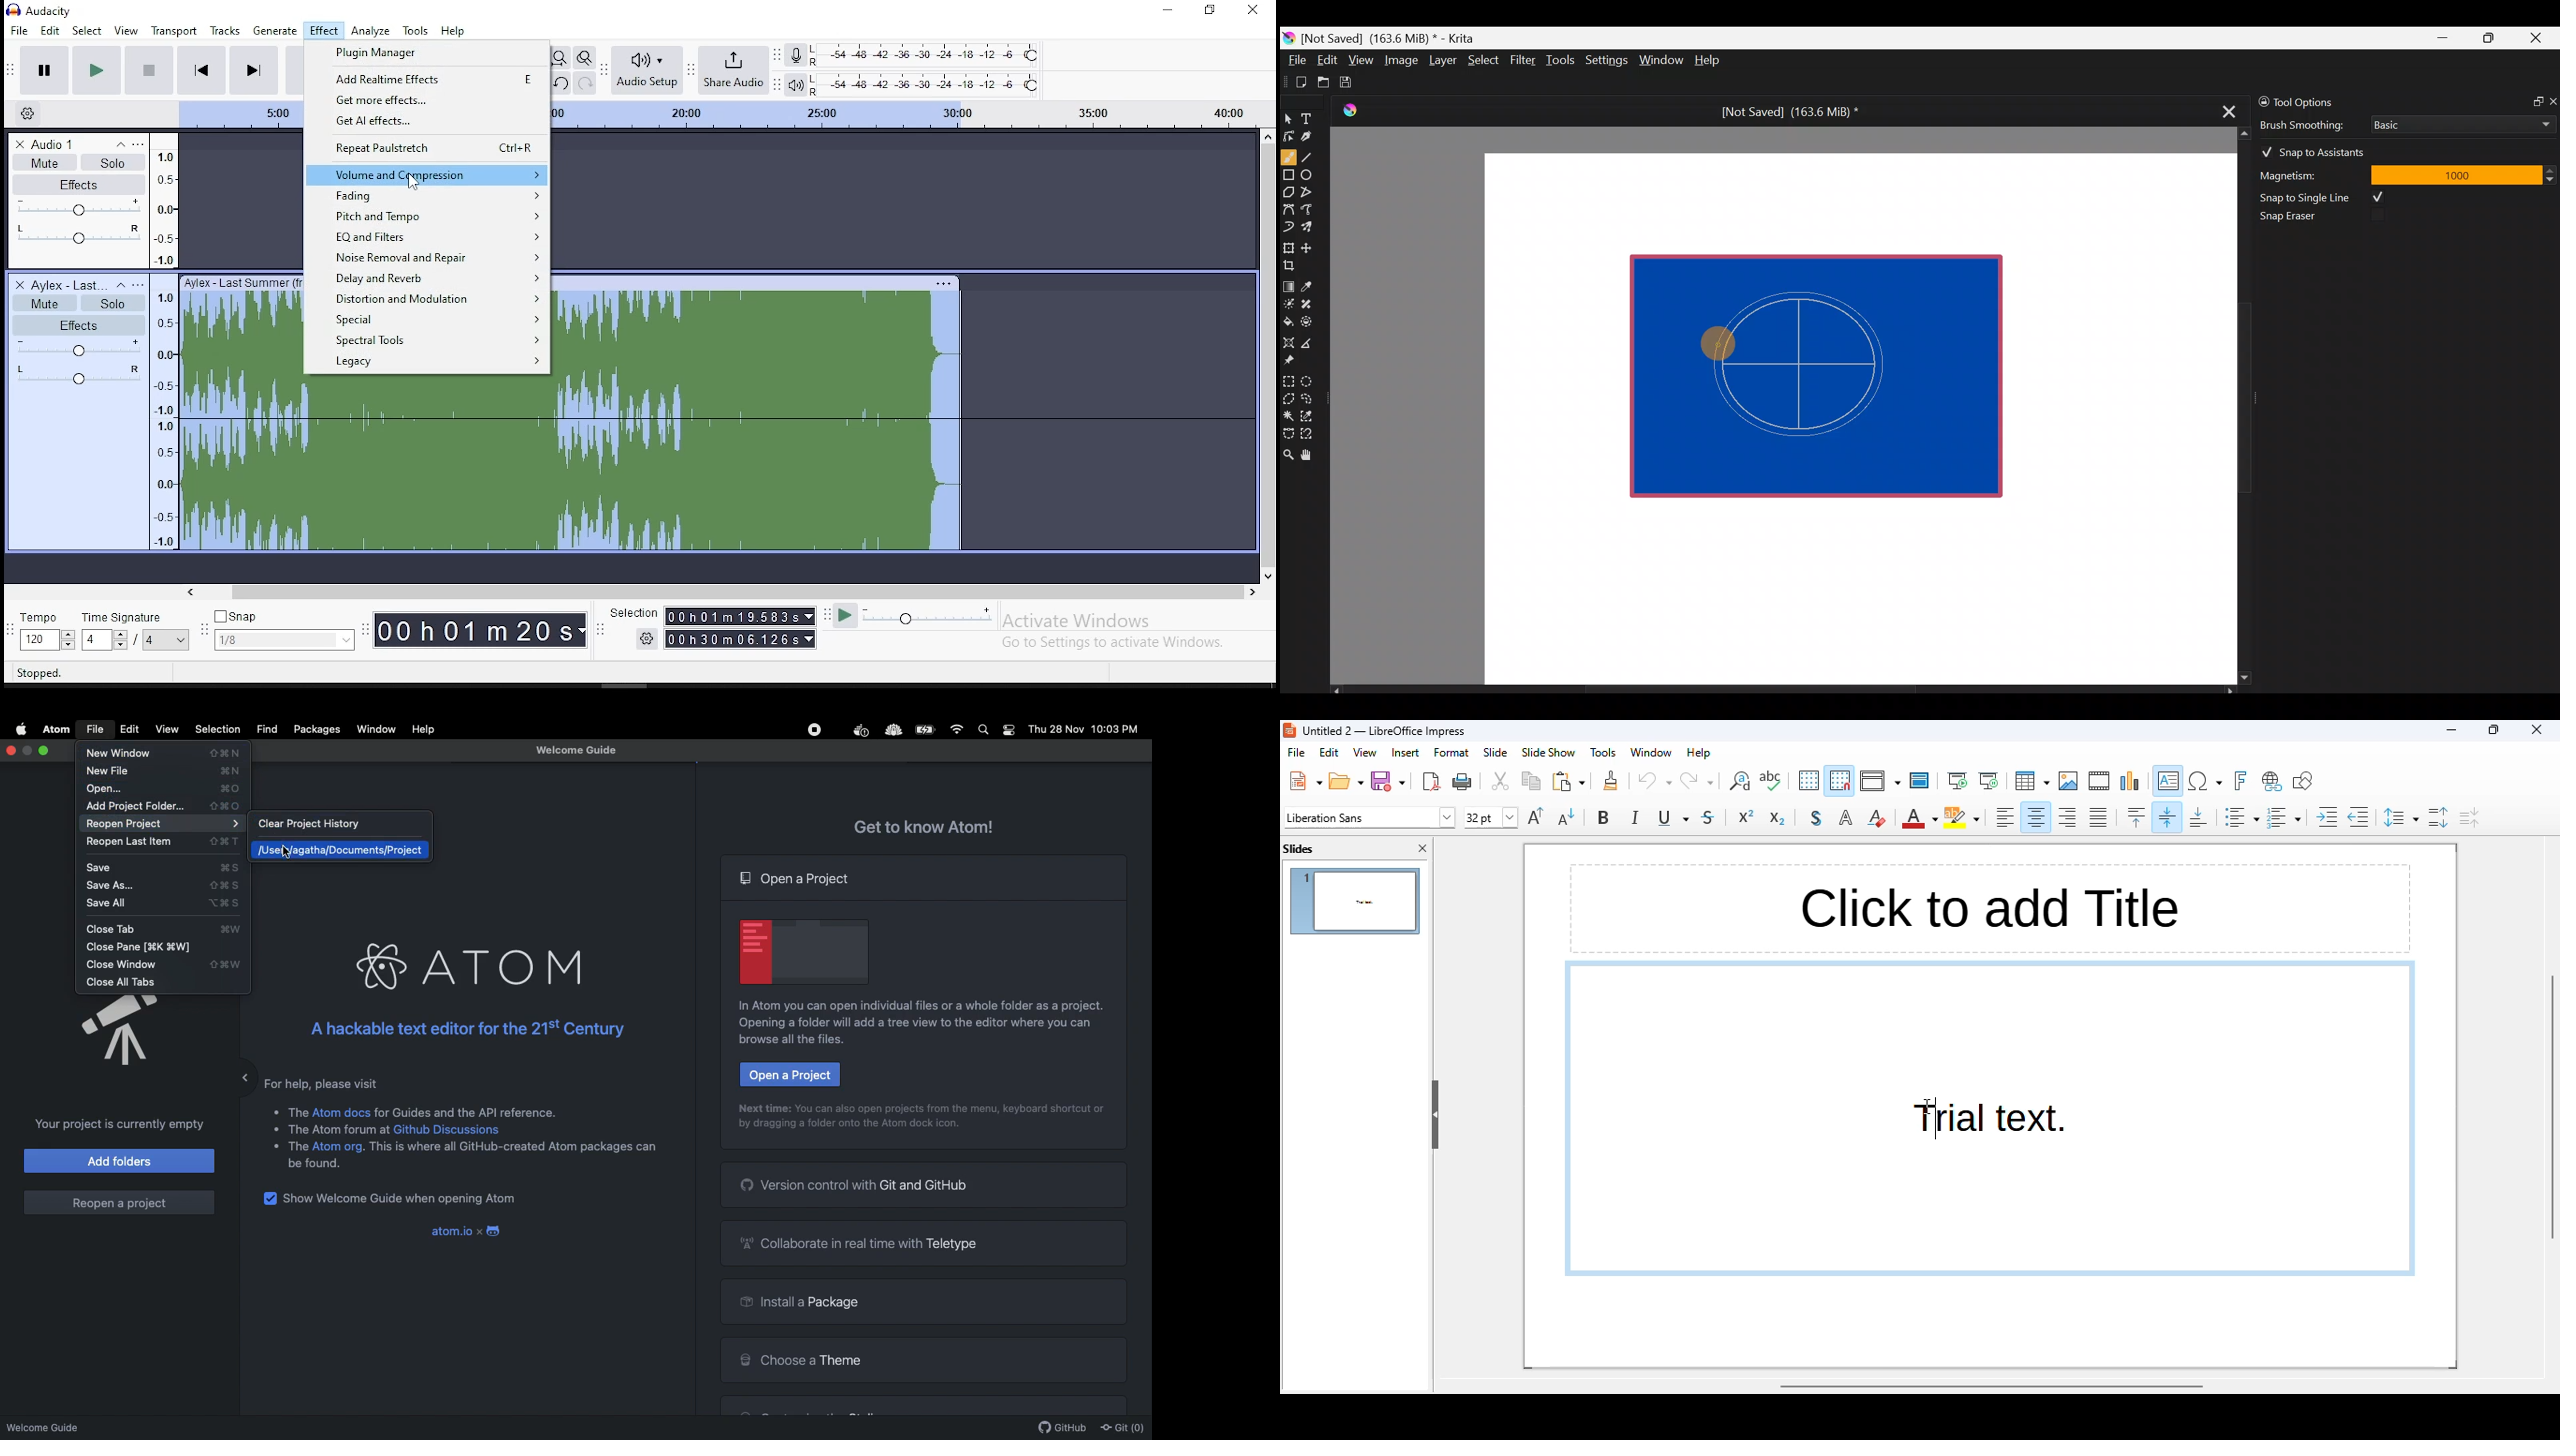 The width and height of the screenshot is (2576, 1456). I want to click on Instructional text, so click(912, 1006).